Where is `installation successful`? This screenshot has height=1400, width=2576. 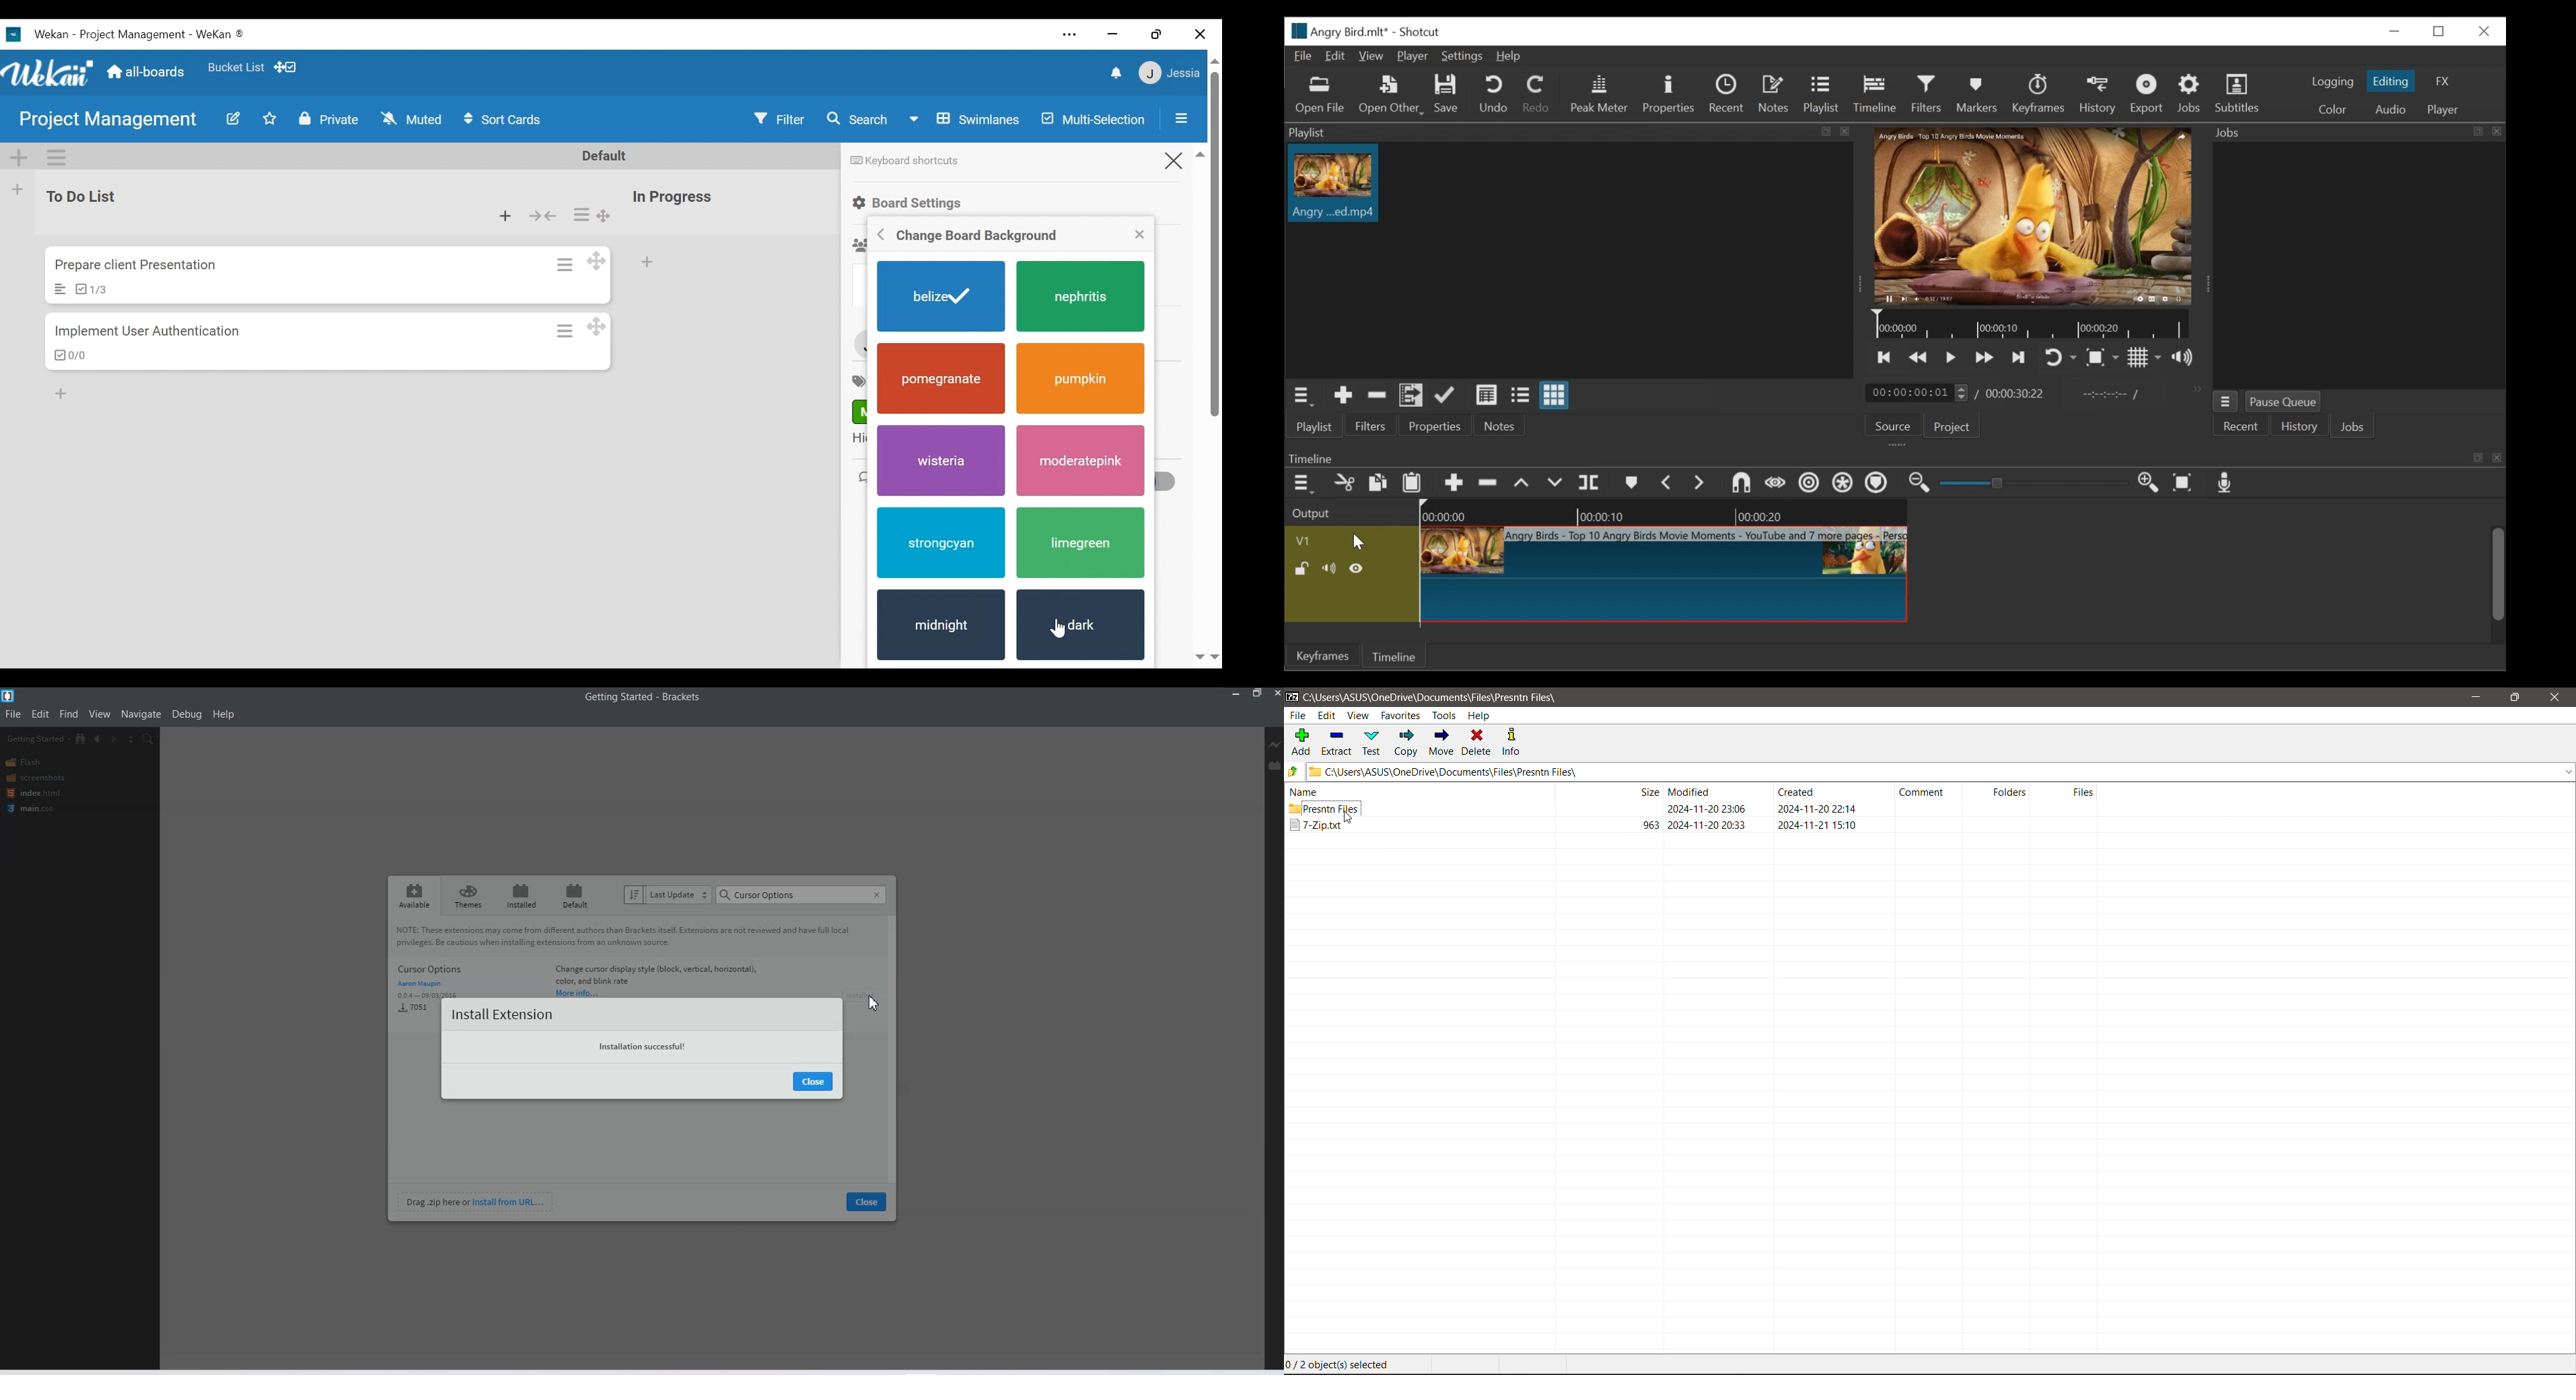
installation successful is located at coordinates (641, 1049).